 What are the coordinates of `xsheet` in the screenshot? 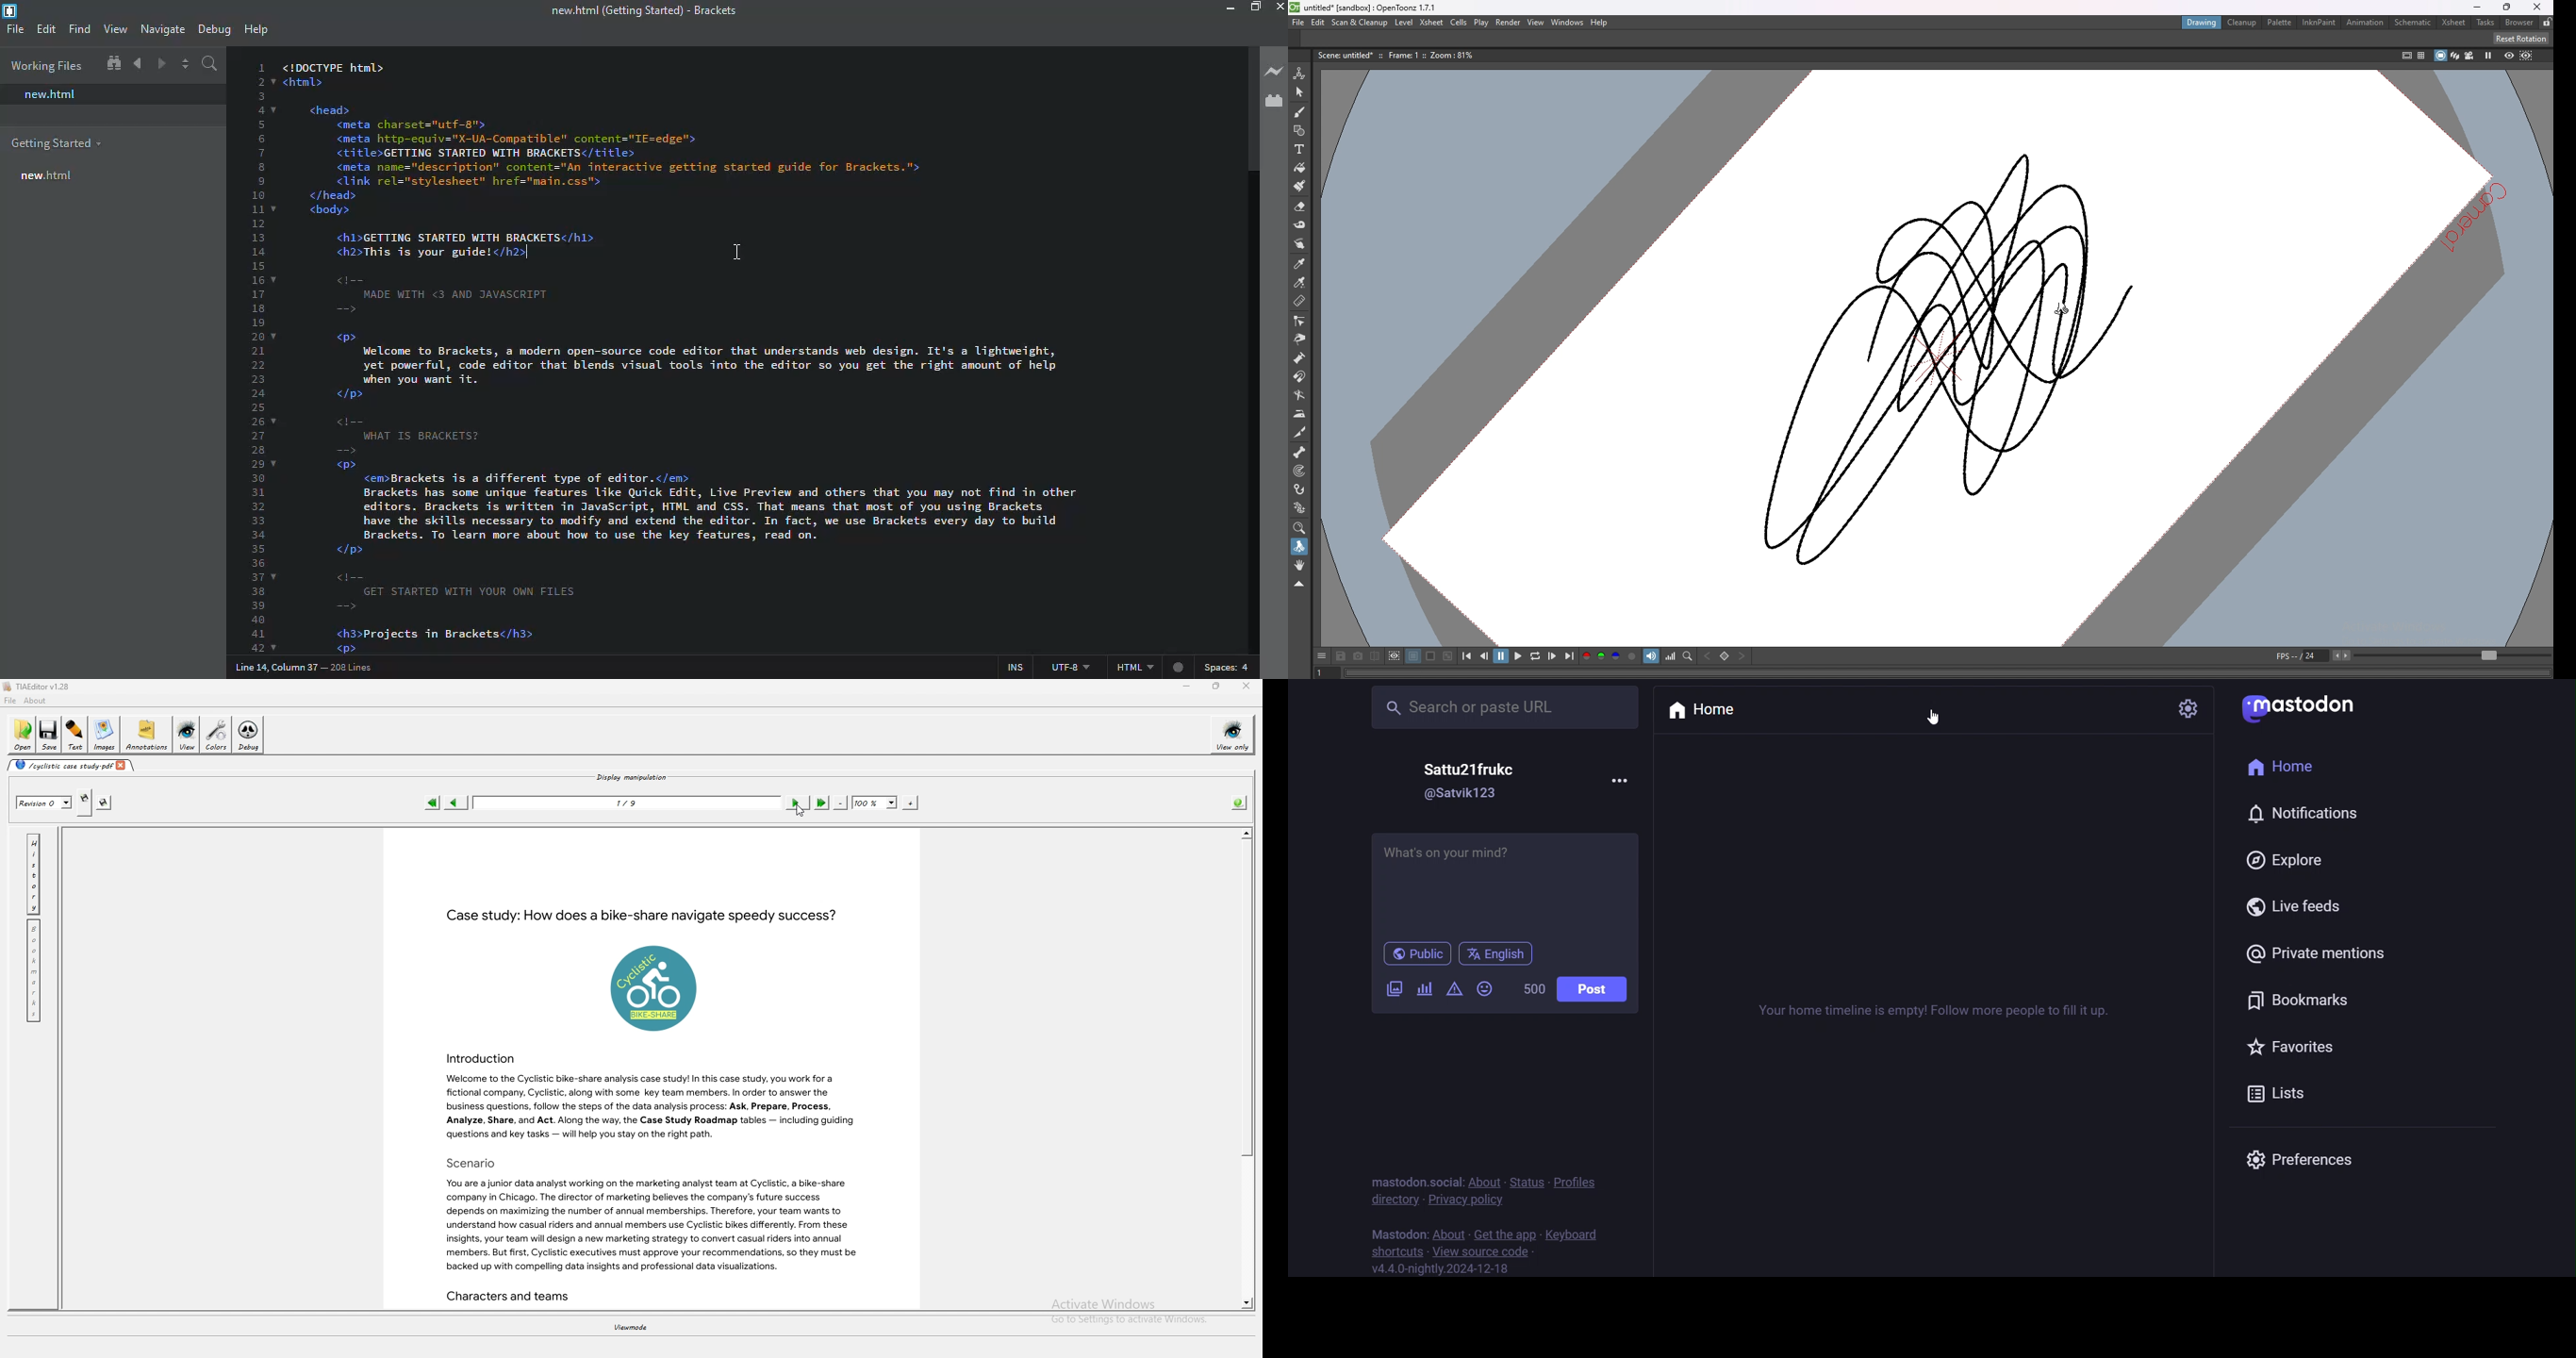 It's located at (2455, 22).